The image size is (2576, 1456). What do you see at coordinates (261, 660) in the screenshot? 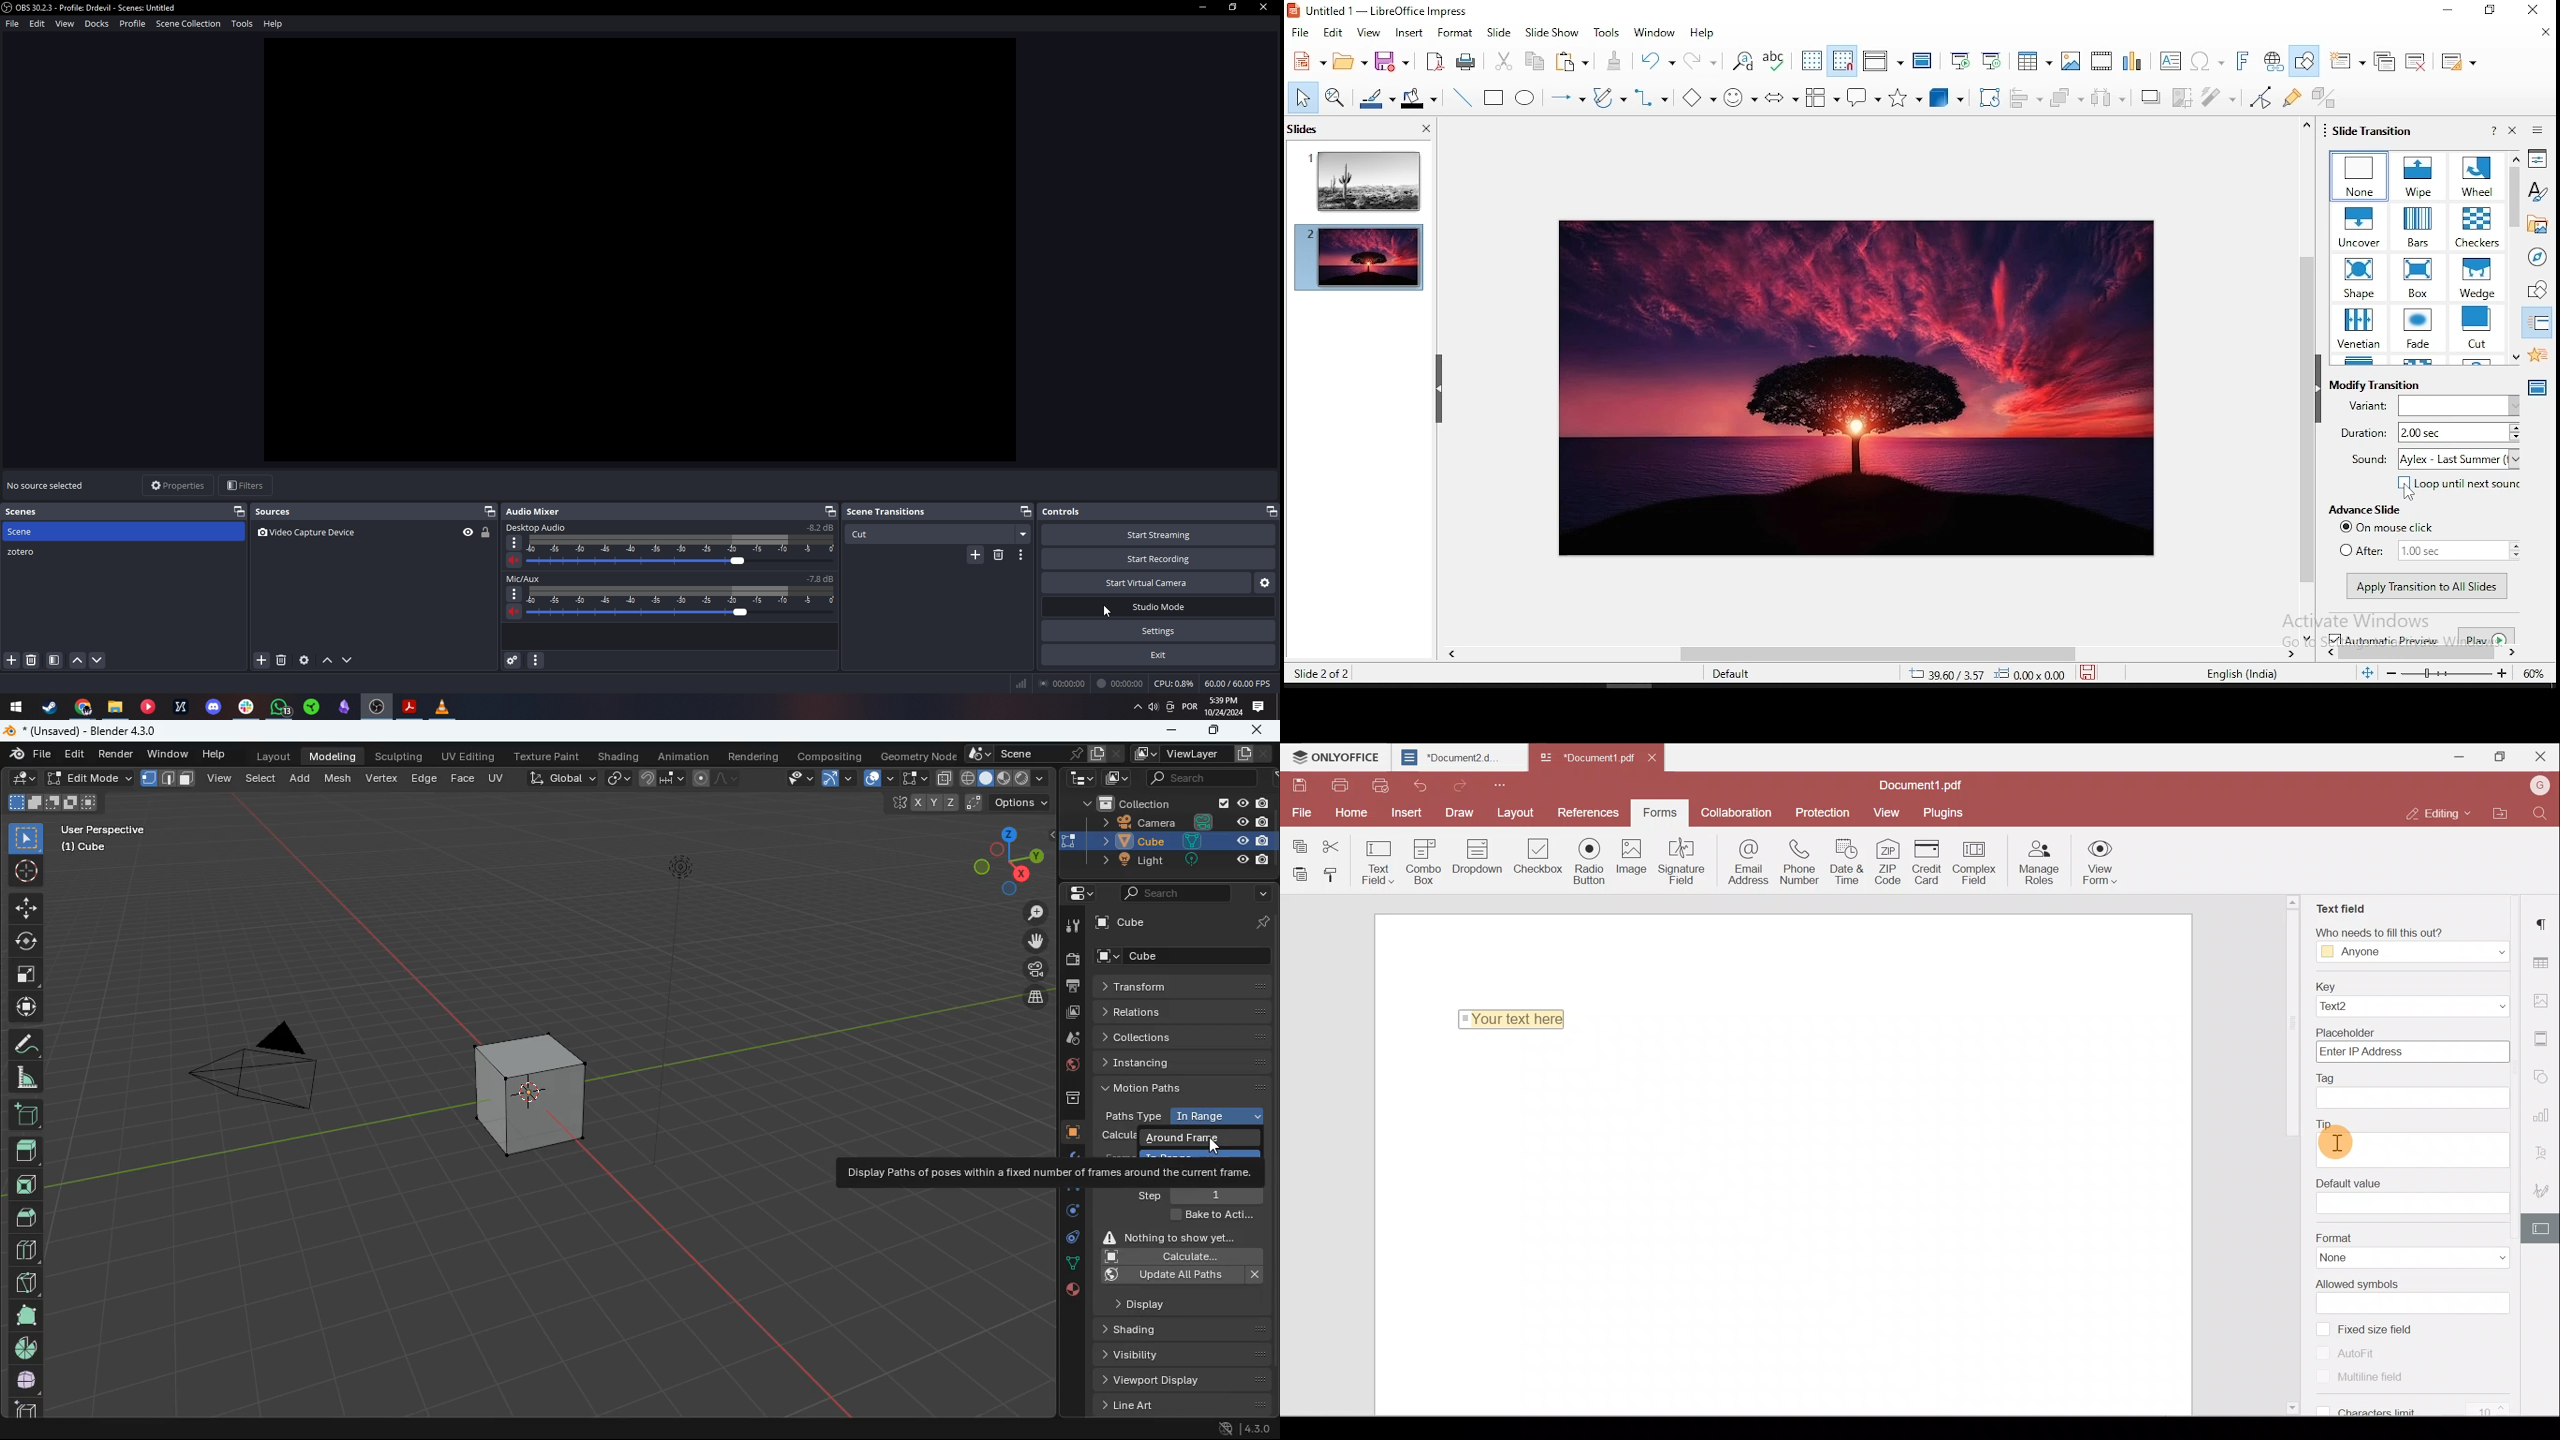
I see `Add source` at bounding box center [261, 660].